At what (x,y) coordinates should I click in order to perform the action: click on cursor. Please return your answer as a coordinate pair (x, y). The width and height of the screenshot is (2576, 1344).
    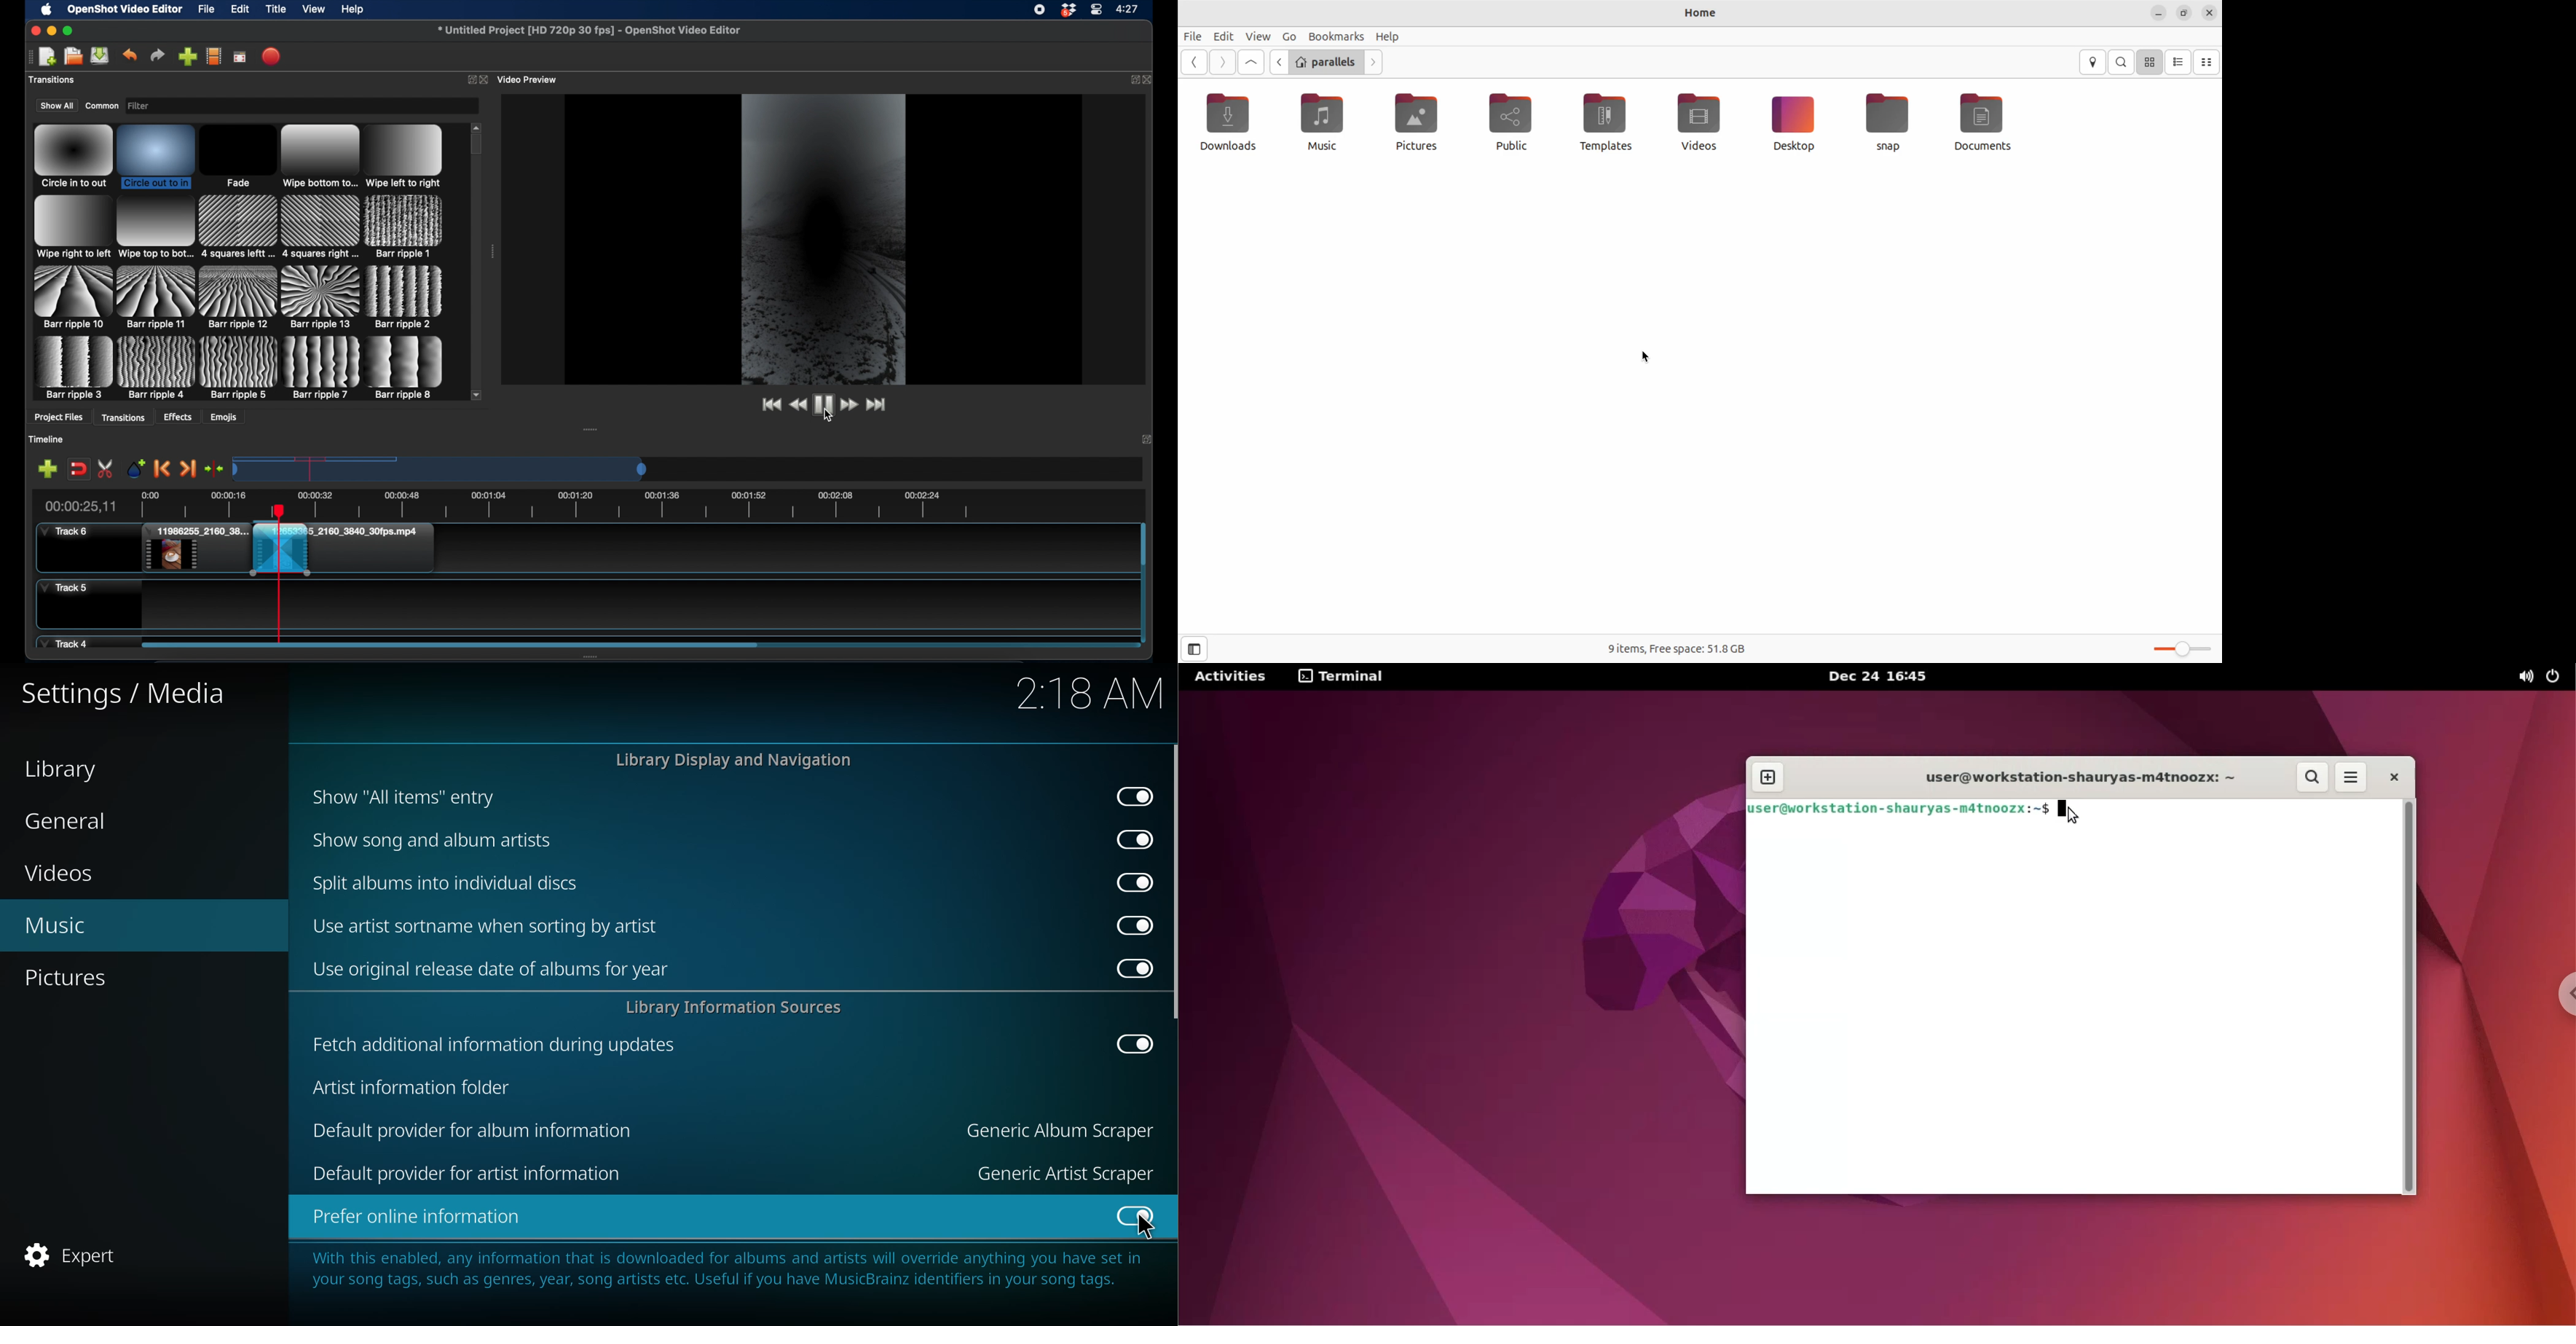
    Looking at the image, I should click on (1148, 1229).